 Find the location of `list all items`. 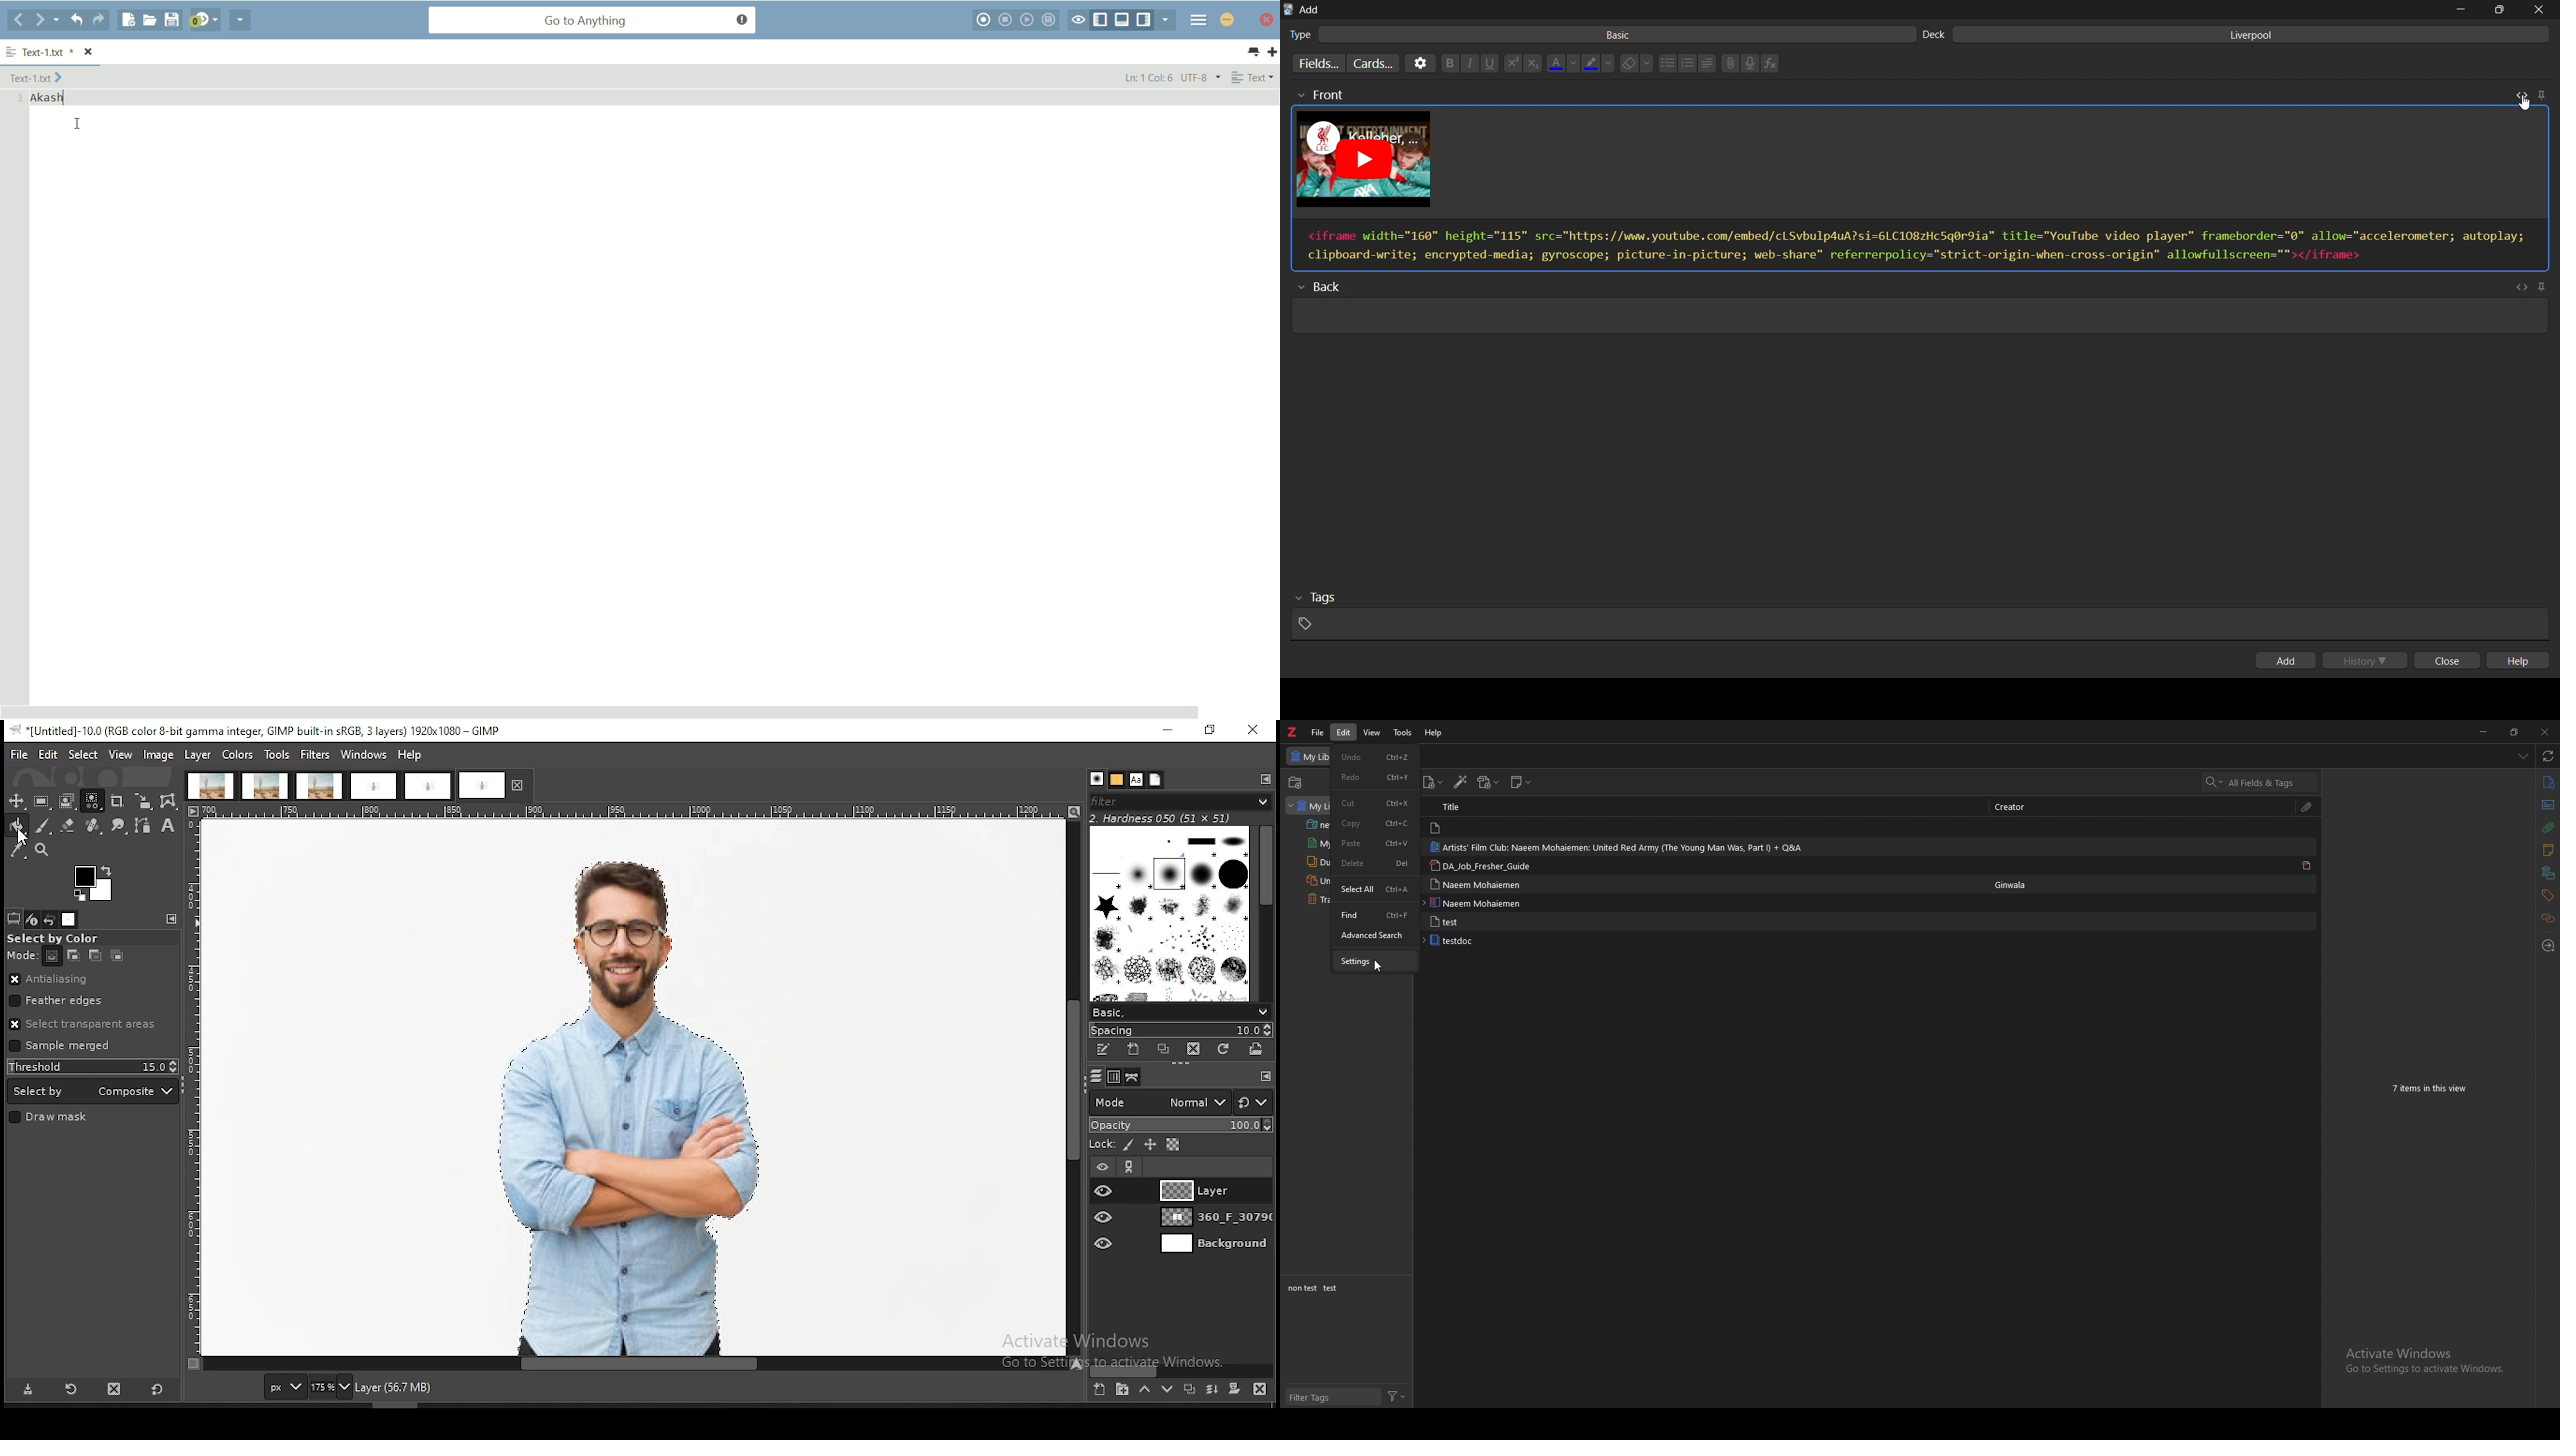

list all items is located at coordinates (2523, 756).